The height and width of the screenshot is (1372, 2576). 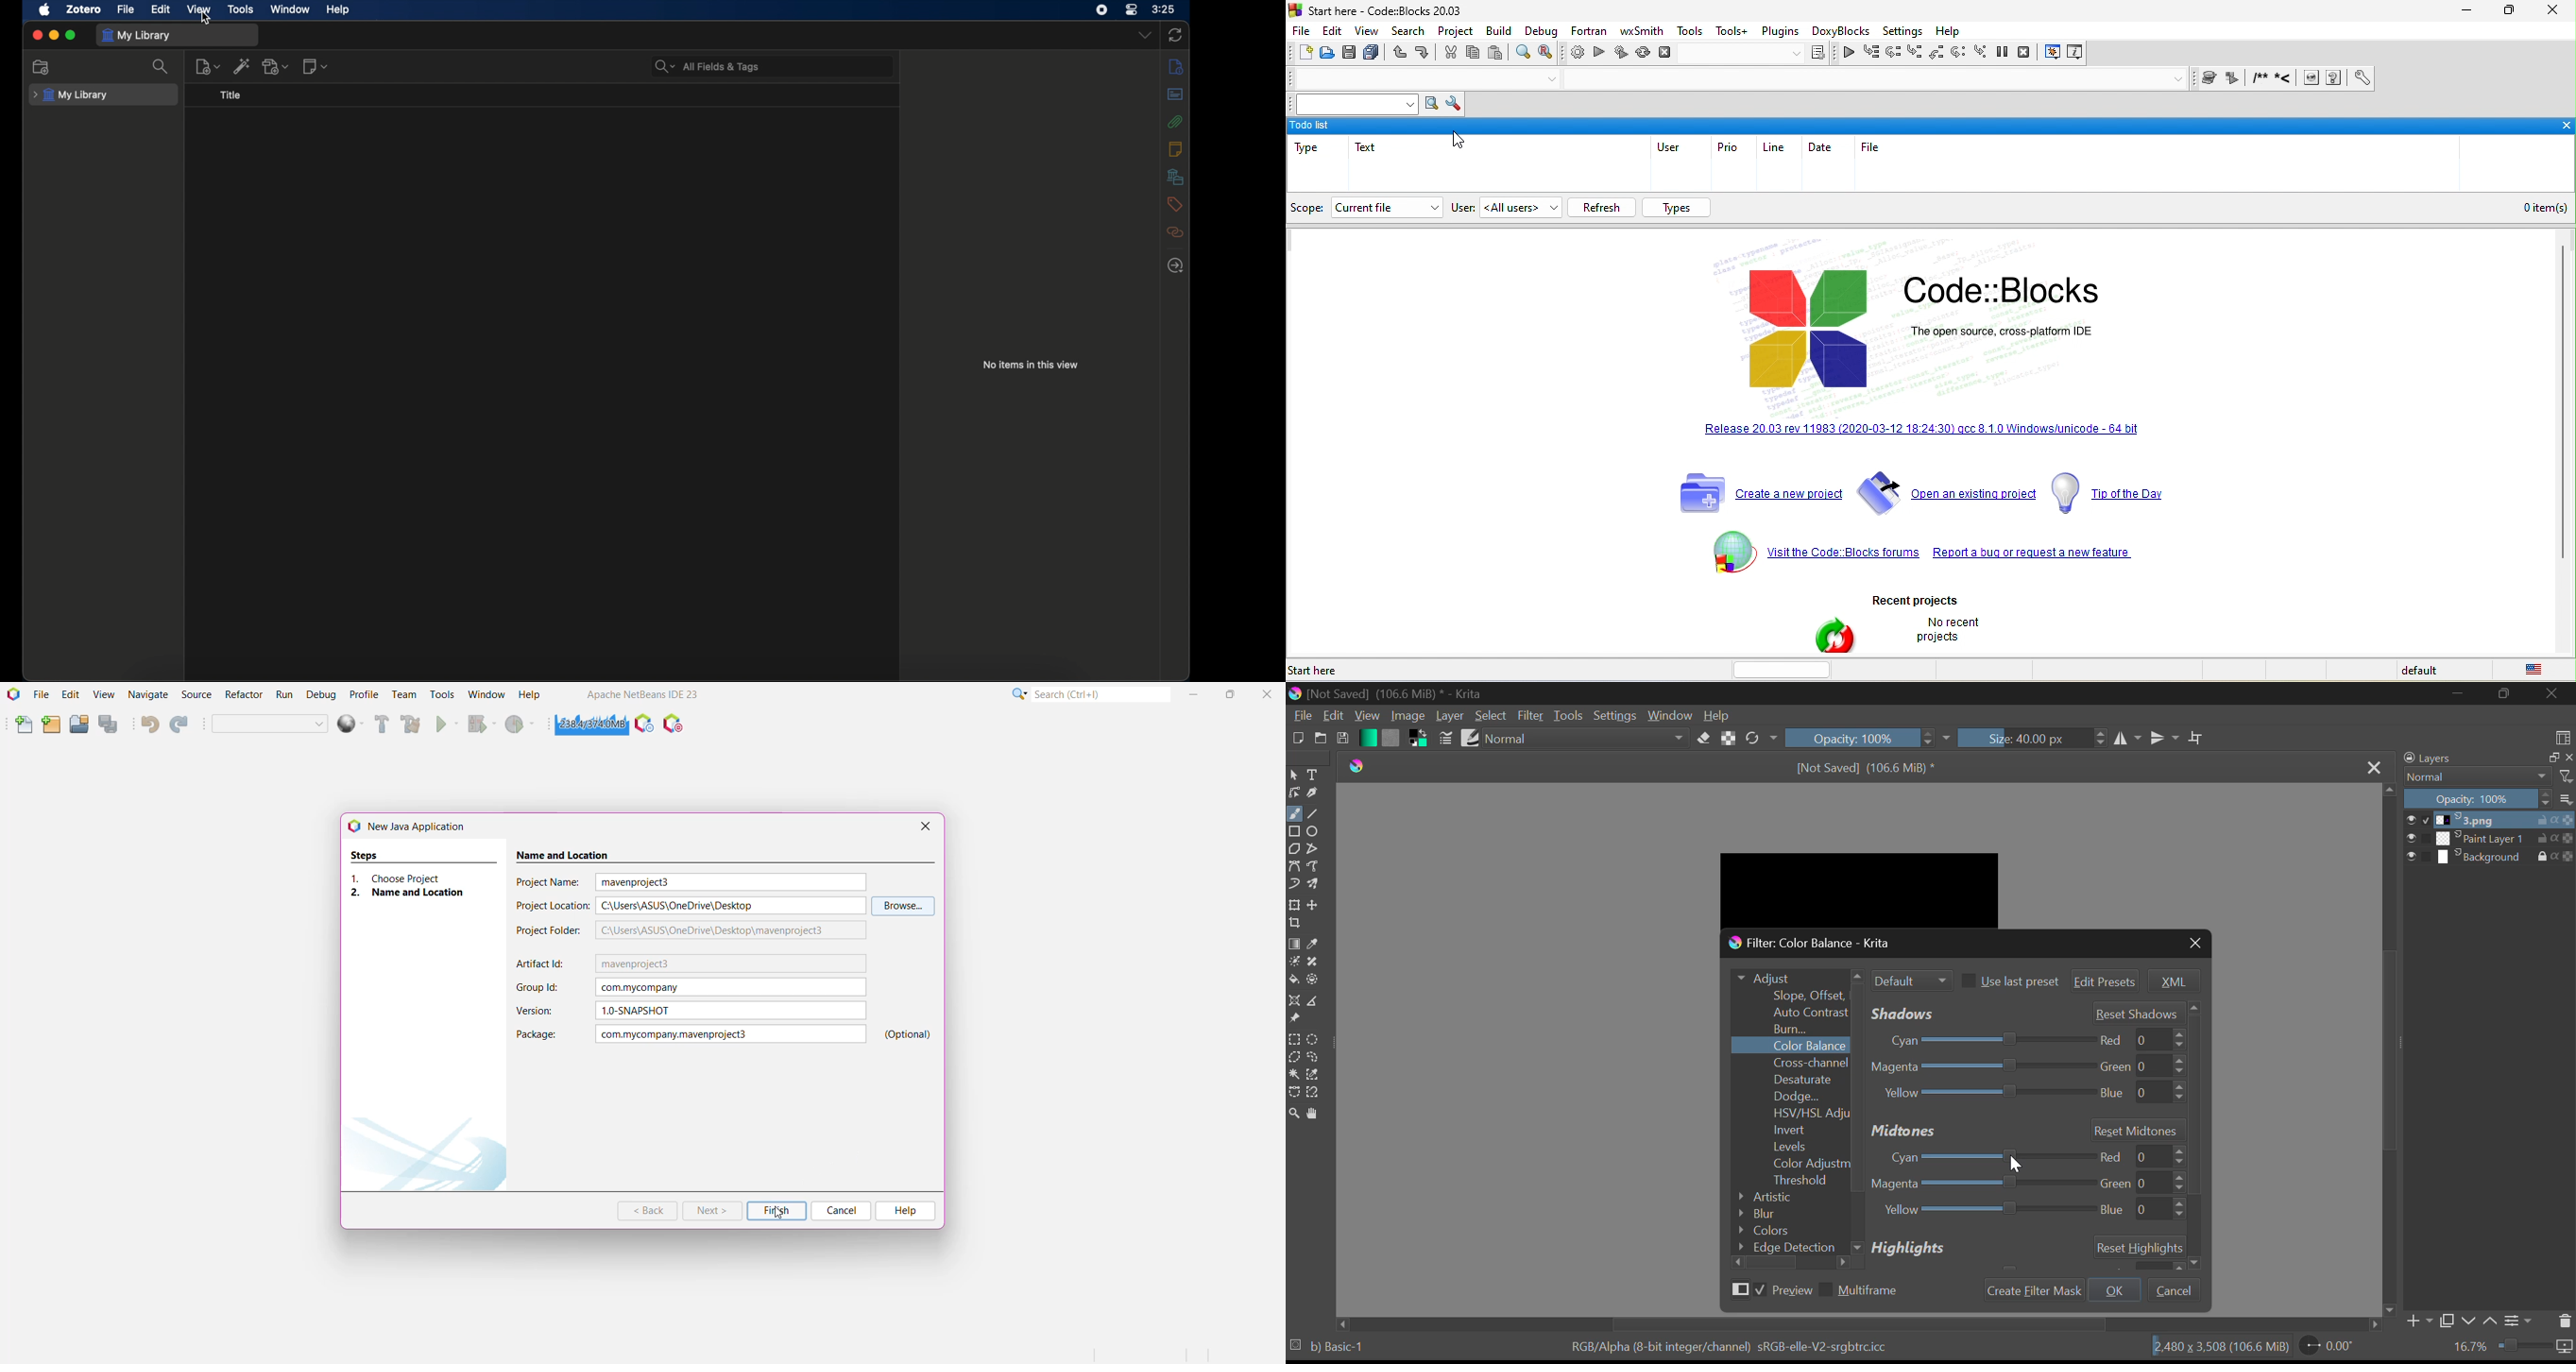 I want to click on users , so click(x=1461, y=207).